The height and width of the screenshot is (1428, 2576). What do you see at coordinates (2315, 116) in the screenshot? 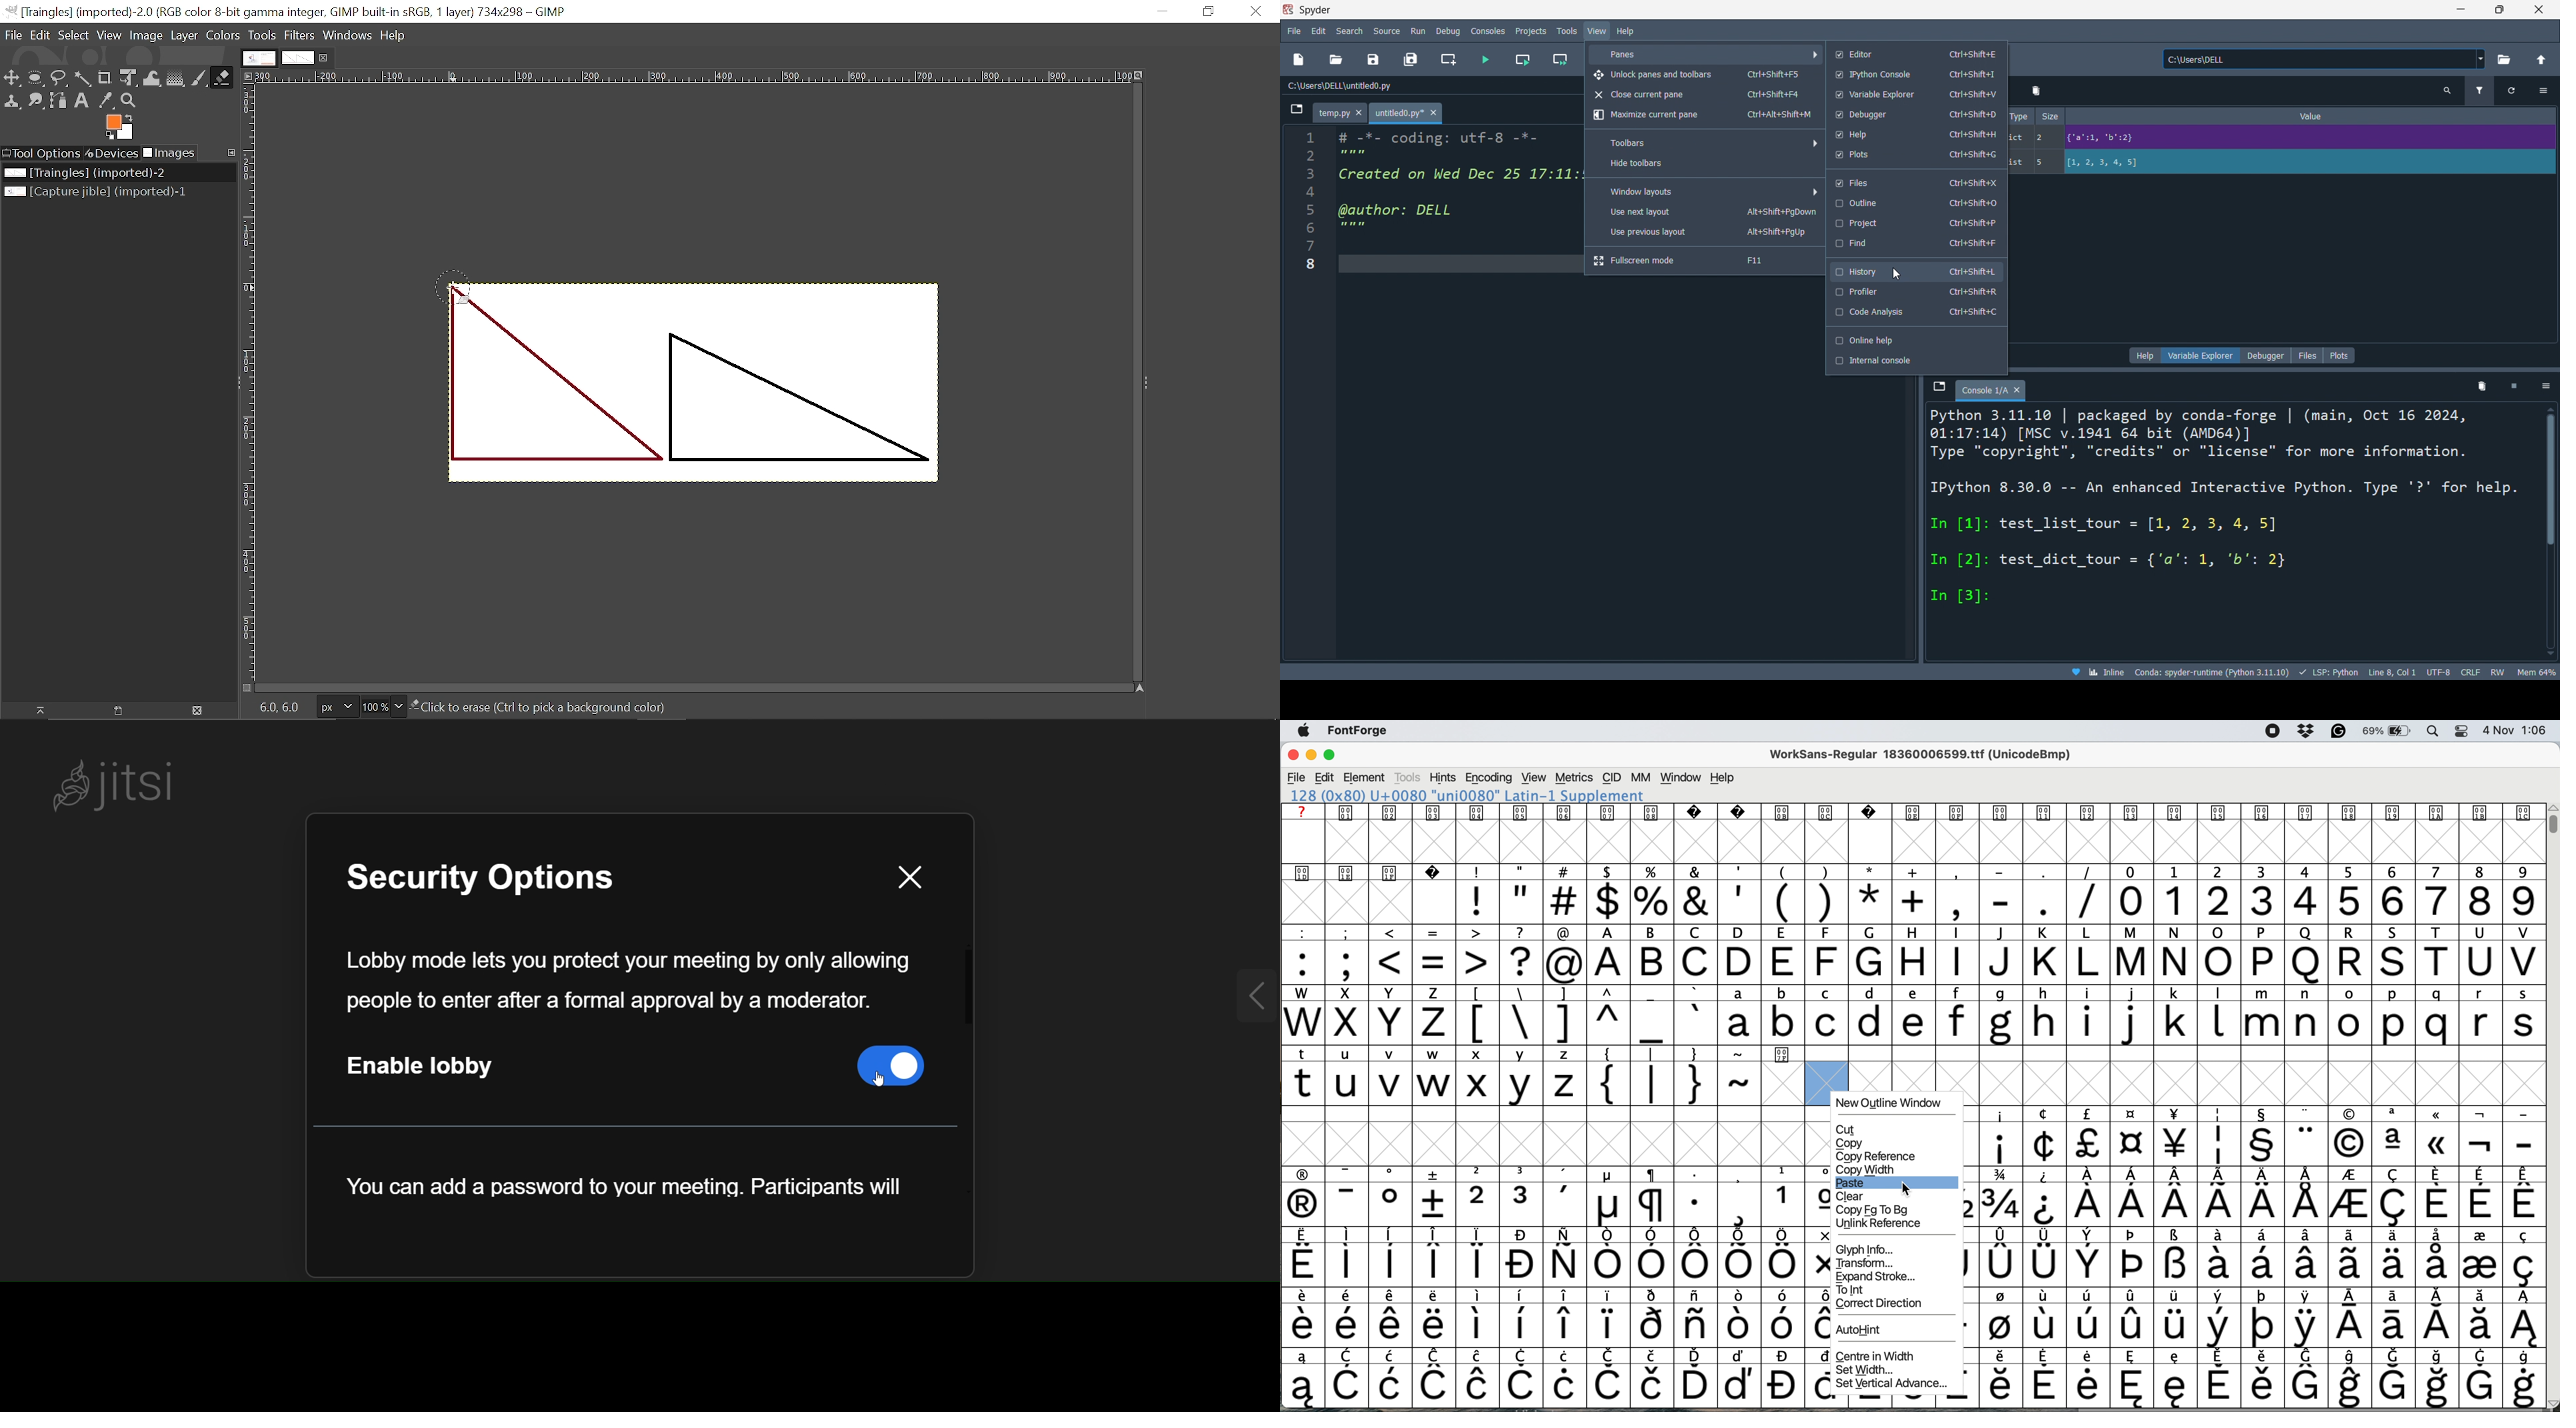
I see `value` at bounding box center [2315, 116].